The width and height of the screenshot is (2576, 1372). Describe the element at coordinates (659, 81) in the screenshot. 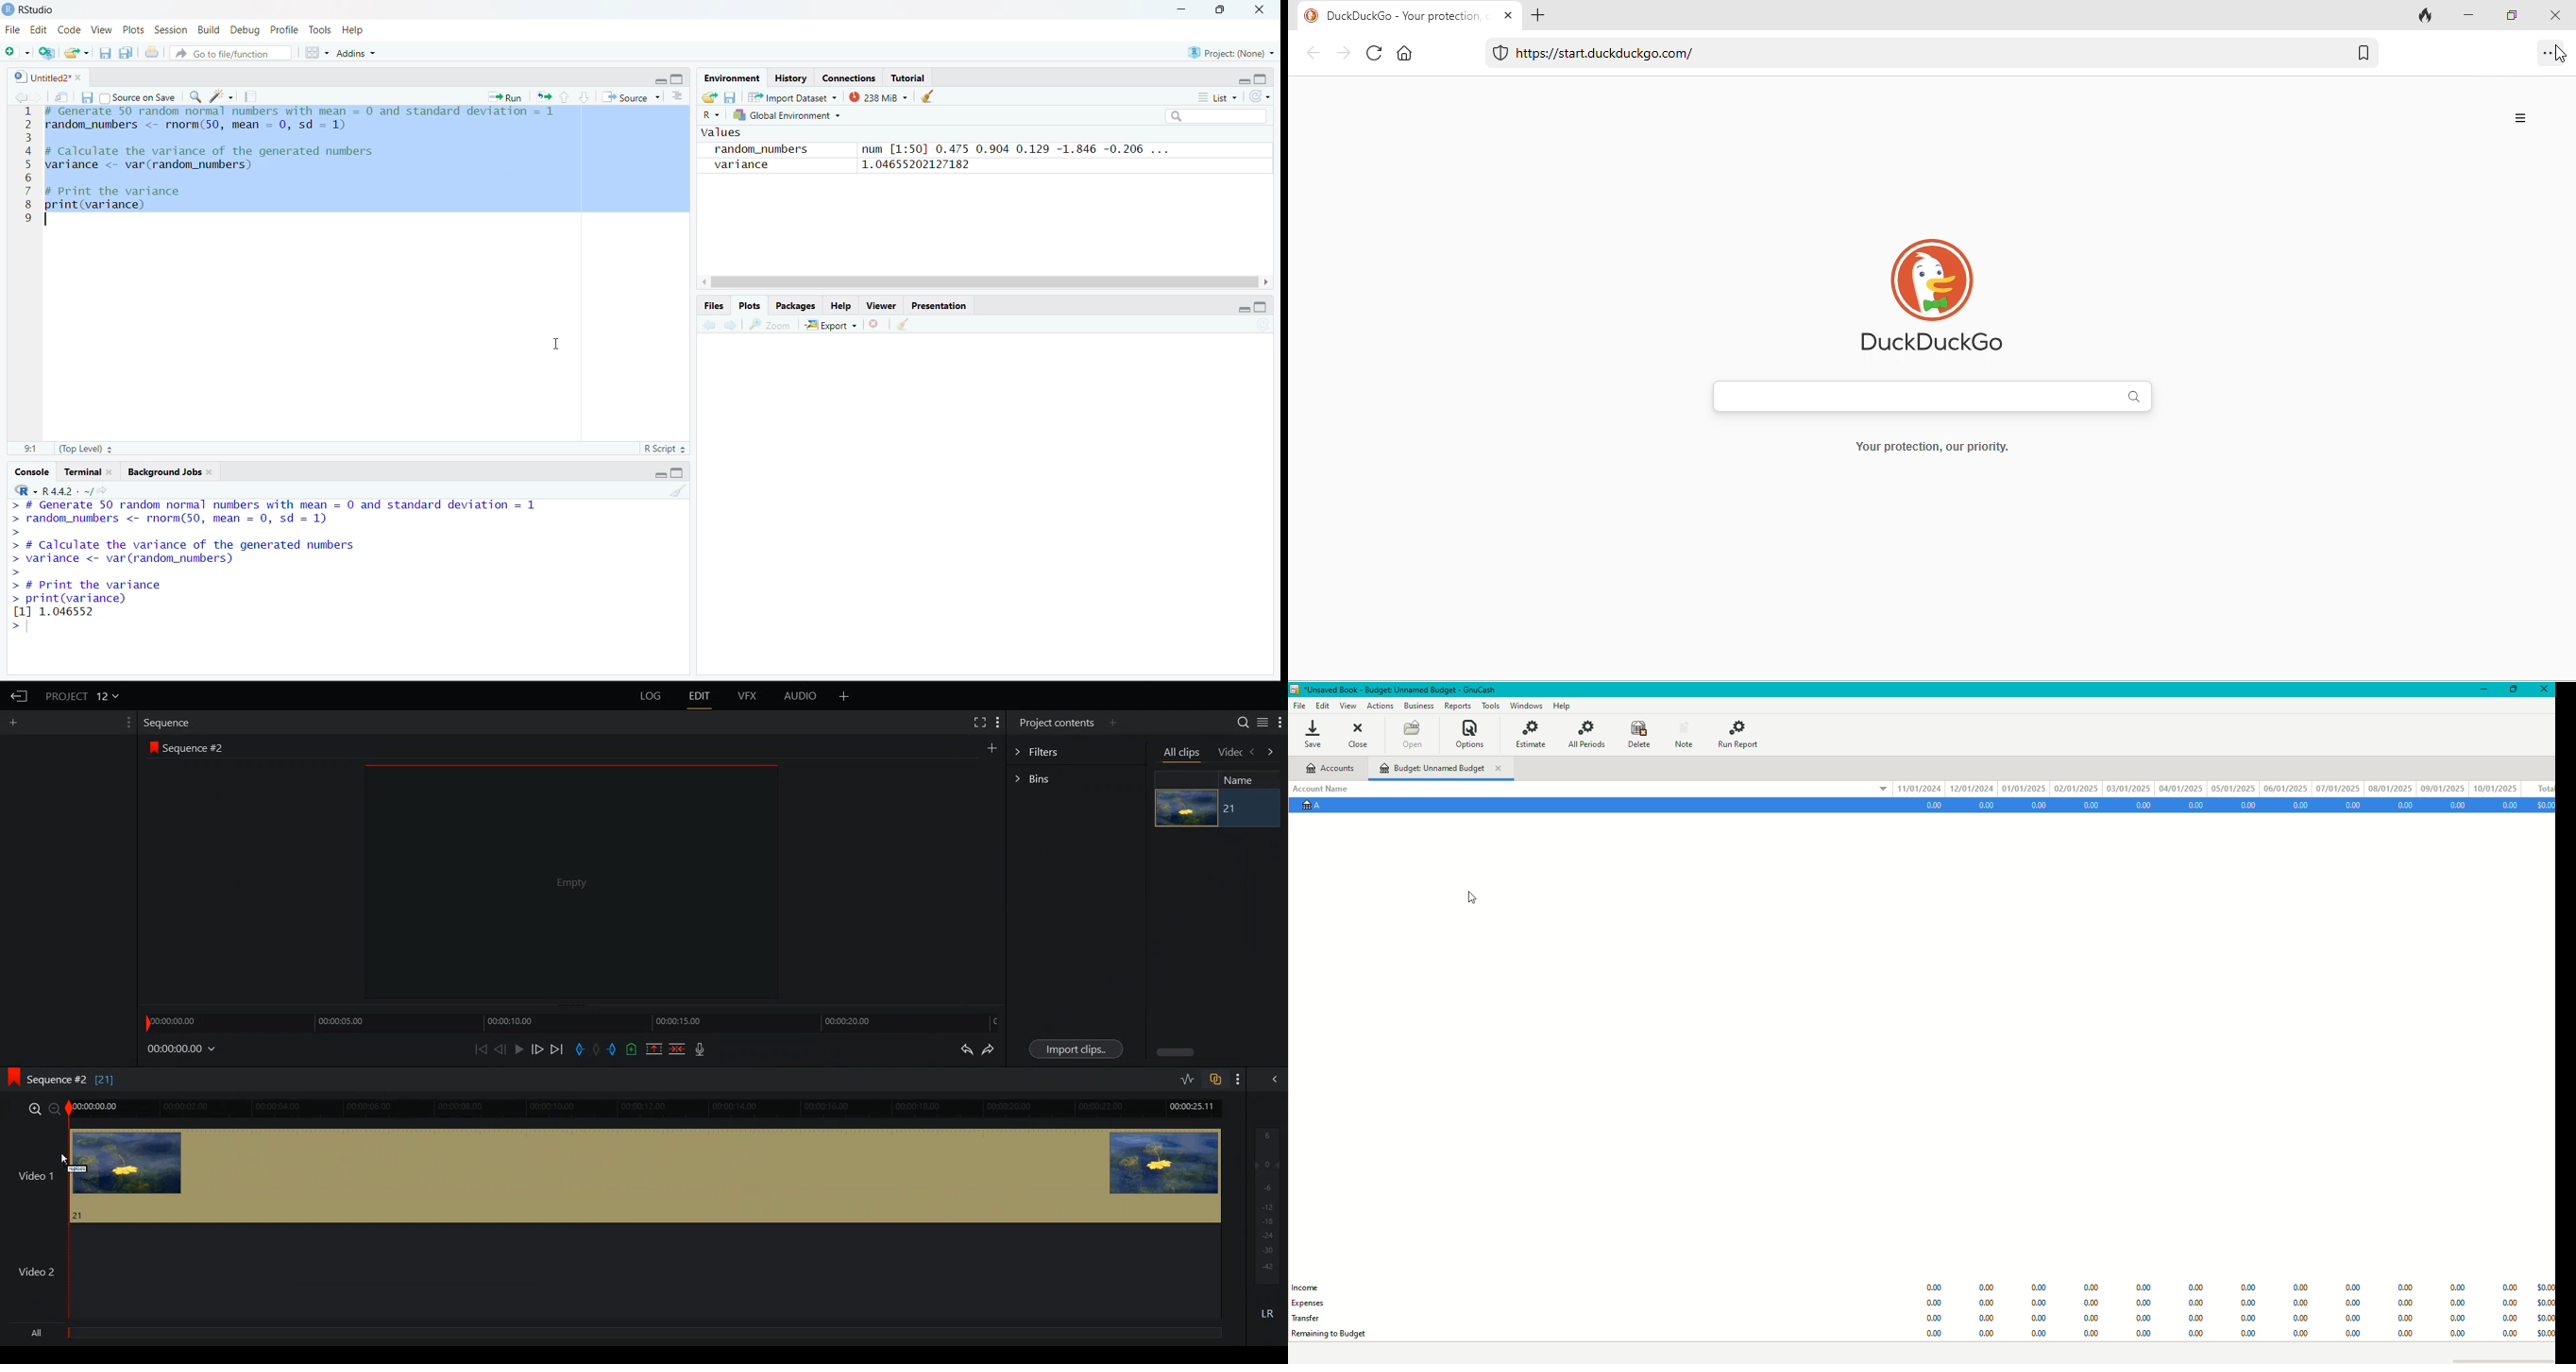

I see `minimize` at that location.